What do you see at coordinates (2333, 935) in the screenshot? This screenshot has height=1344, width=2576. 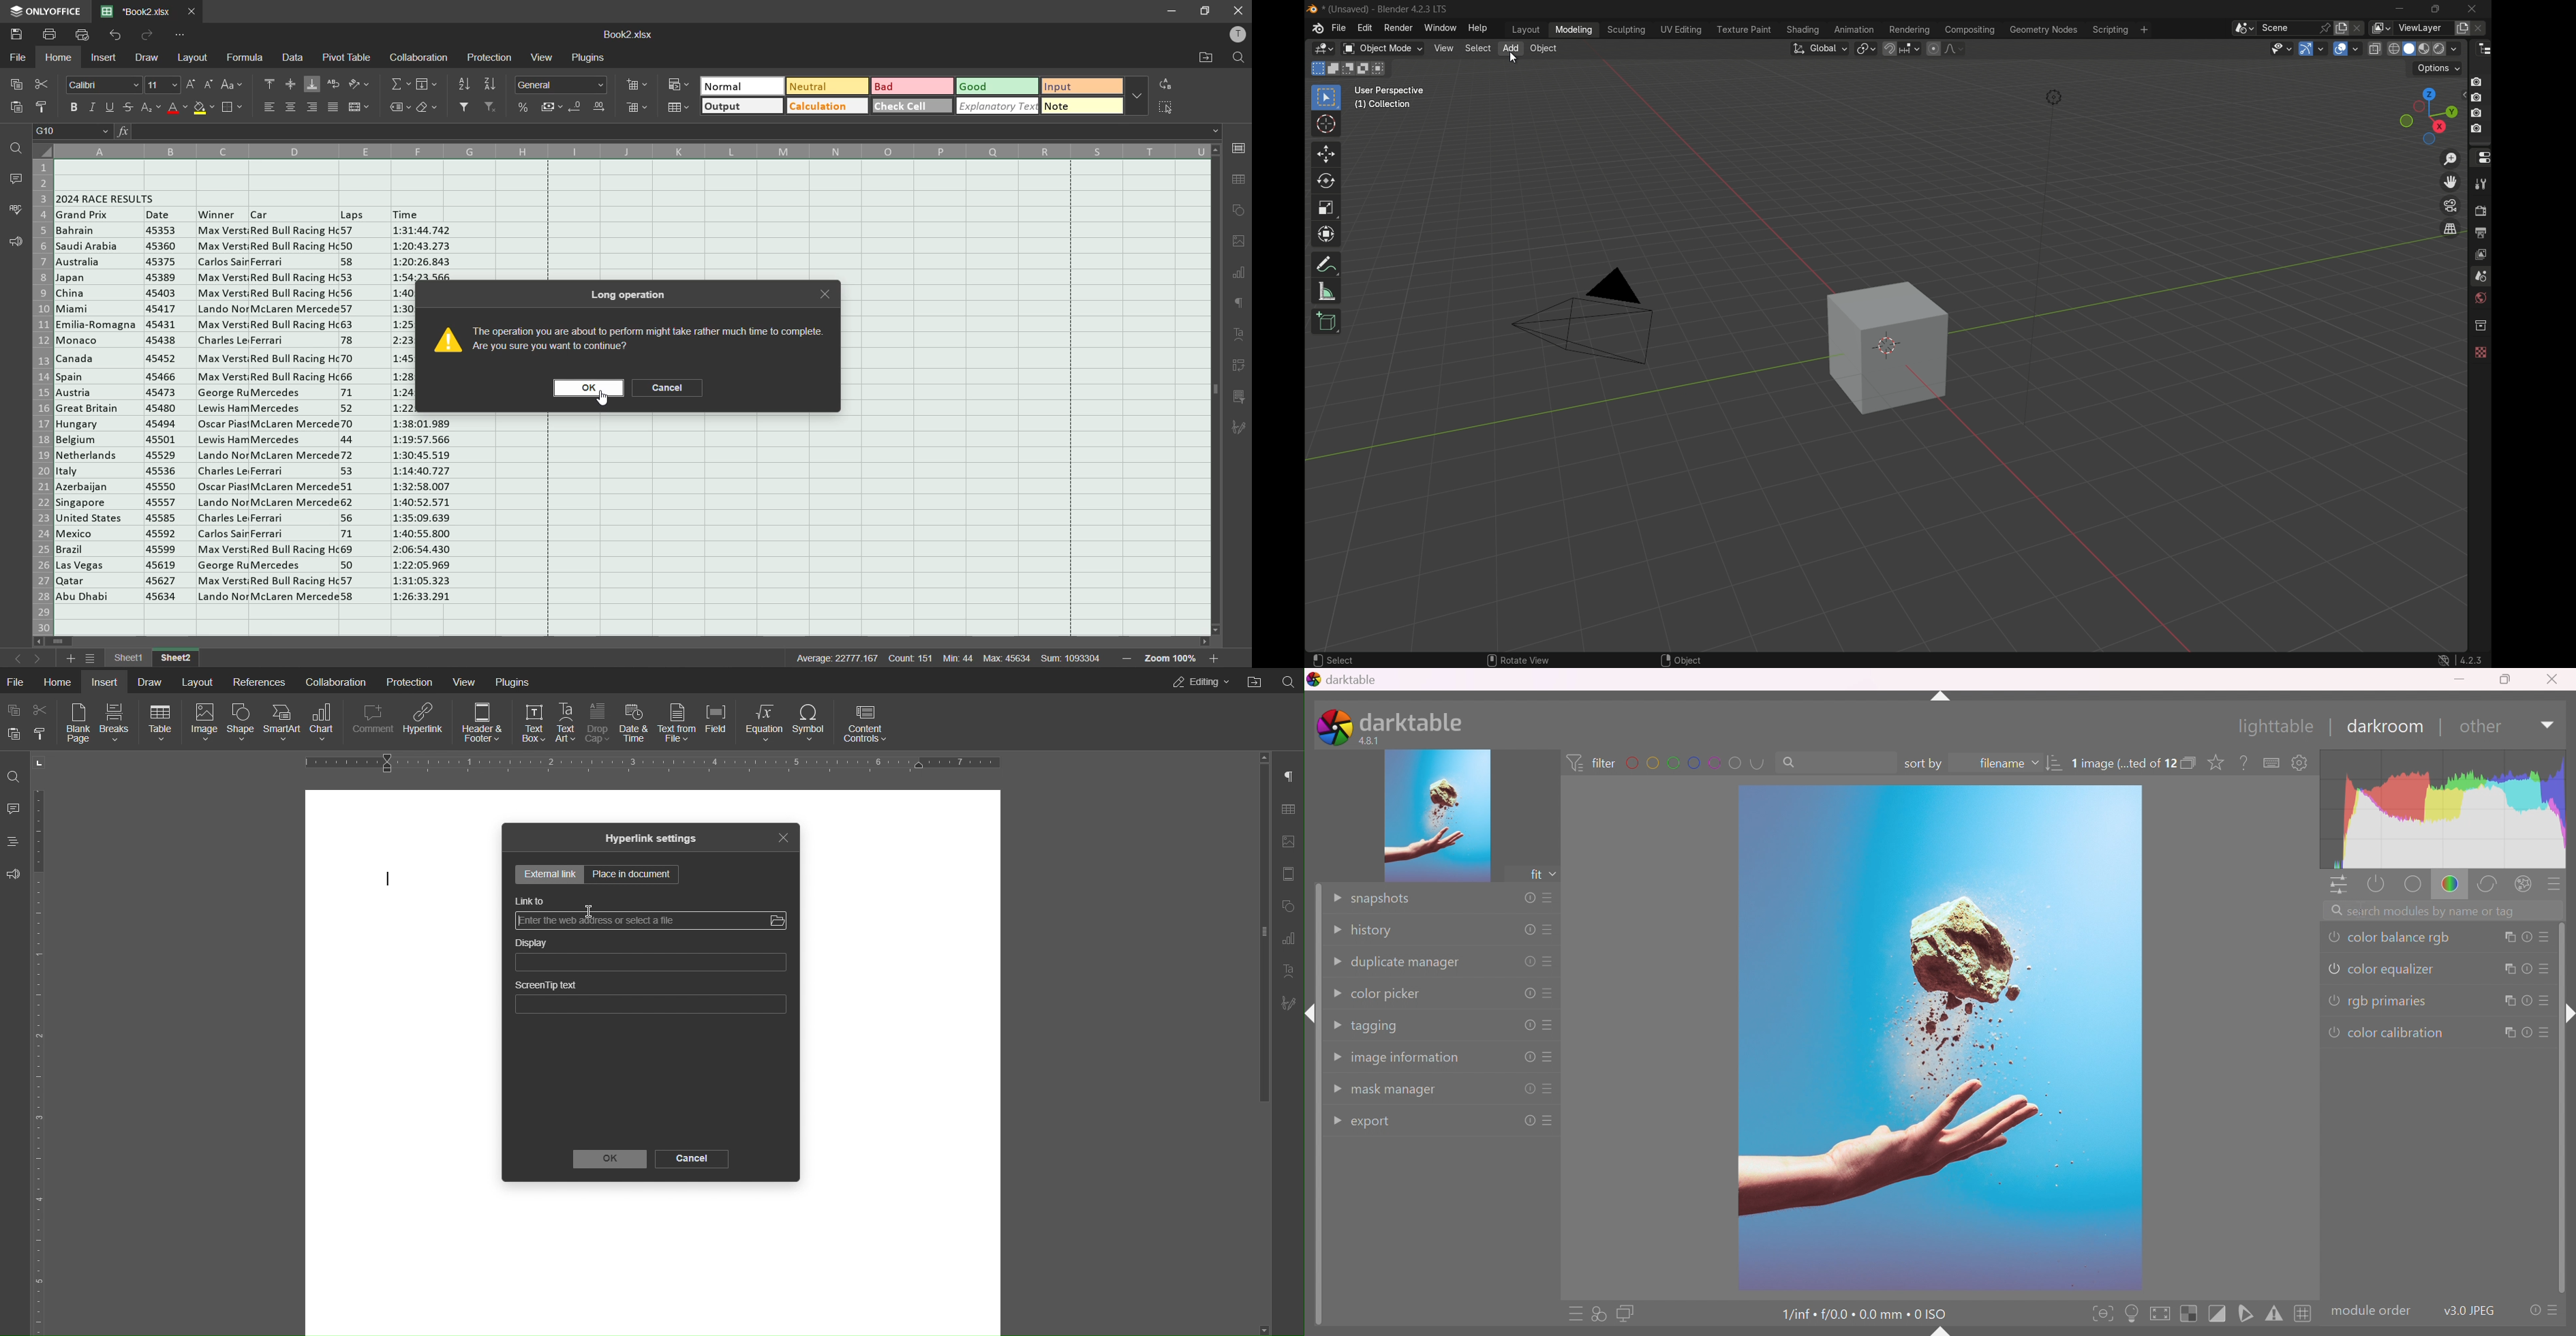 I see `'color balance rgb' is switched off` at bounding box center [2333, 935].